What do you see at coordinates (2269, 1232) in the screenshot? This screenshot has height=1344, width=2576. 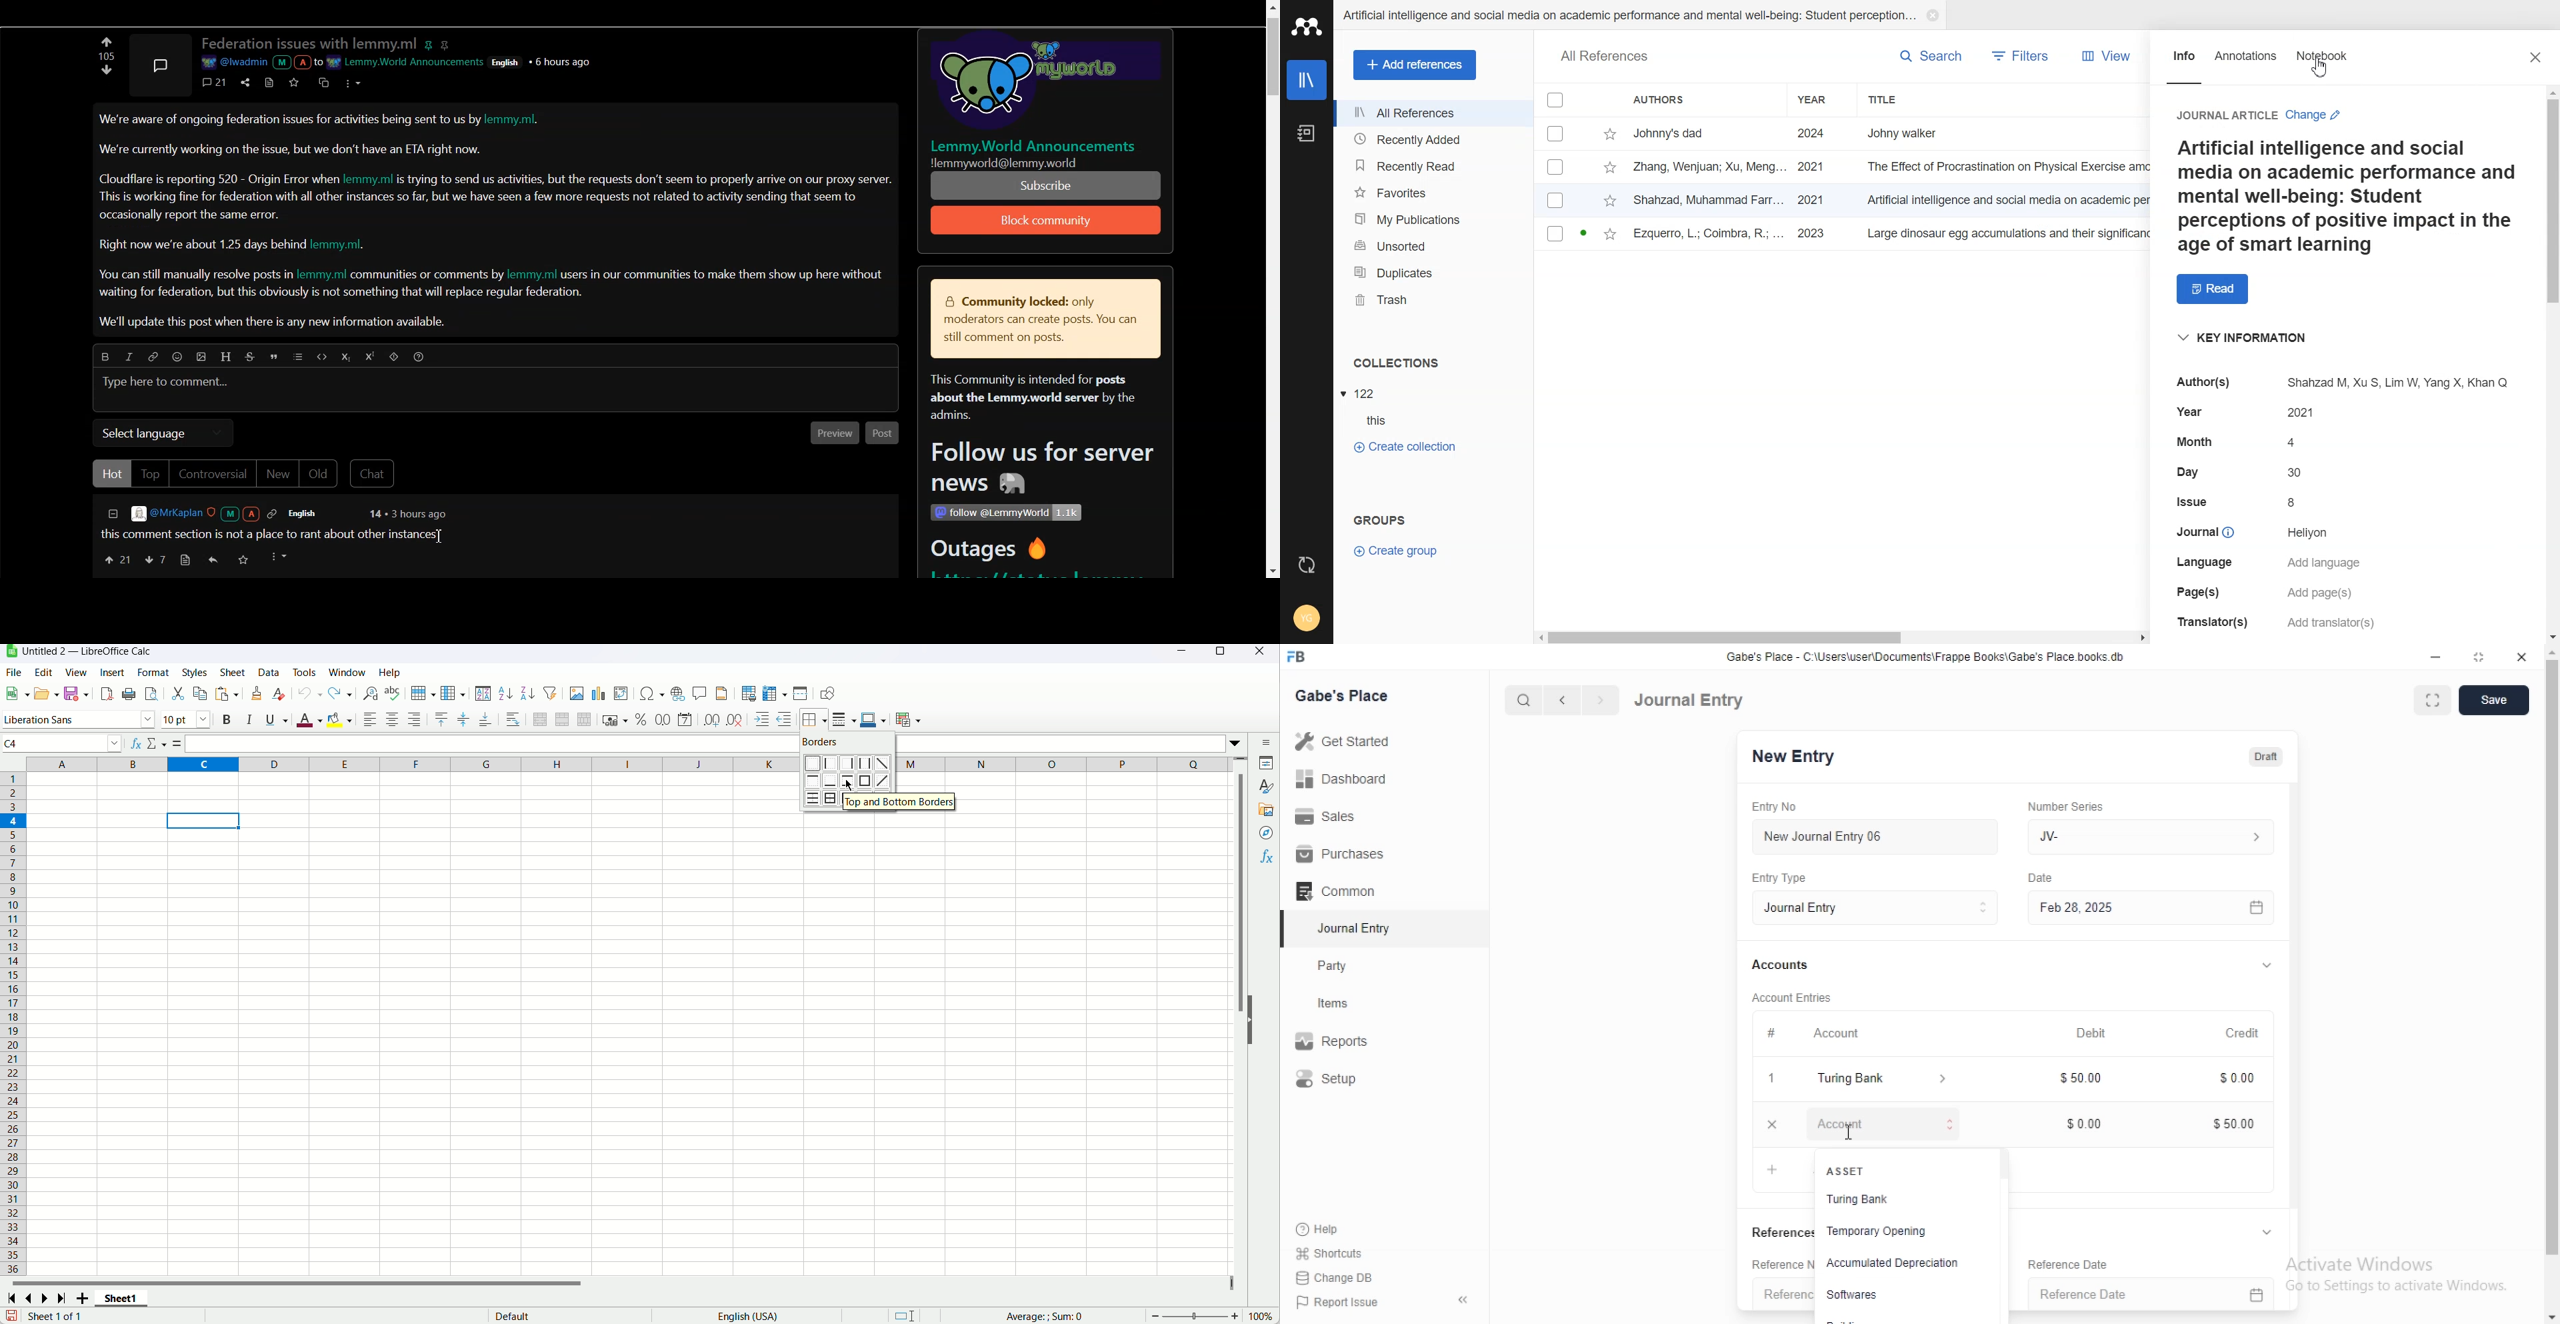 I see `collapse` at bounding box center [2269, 1232].